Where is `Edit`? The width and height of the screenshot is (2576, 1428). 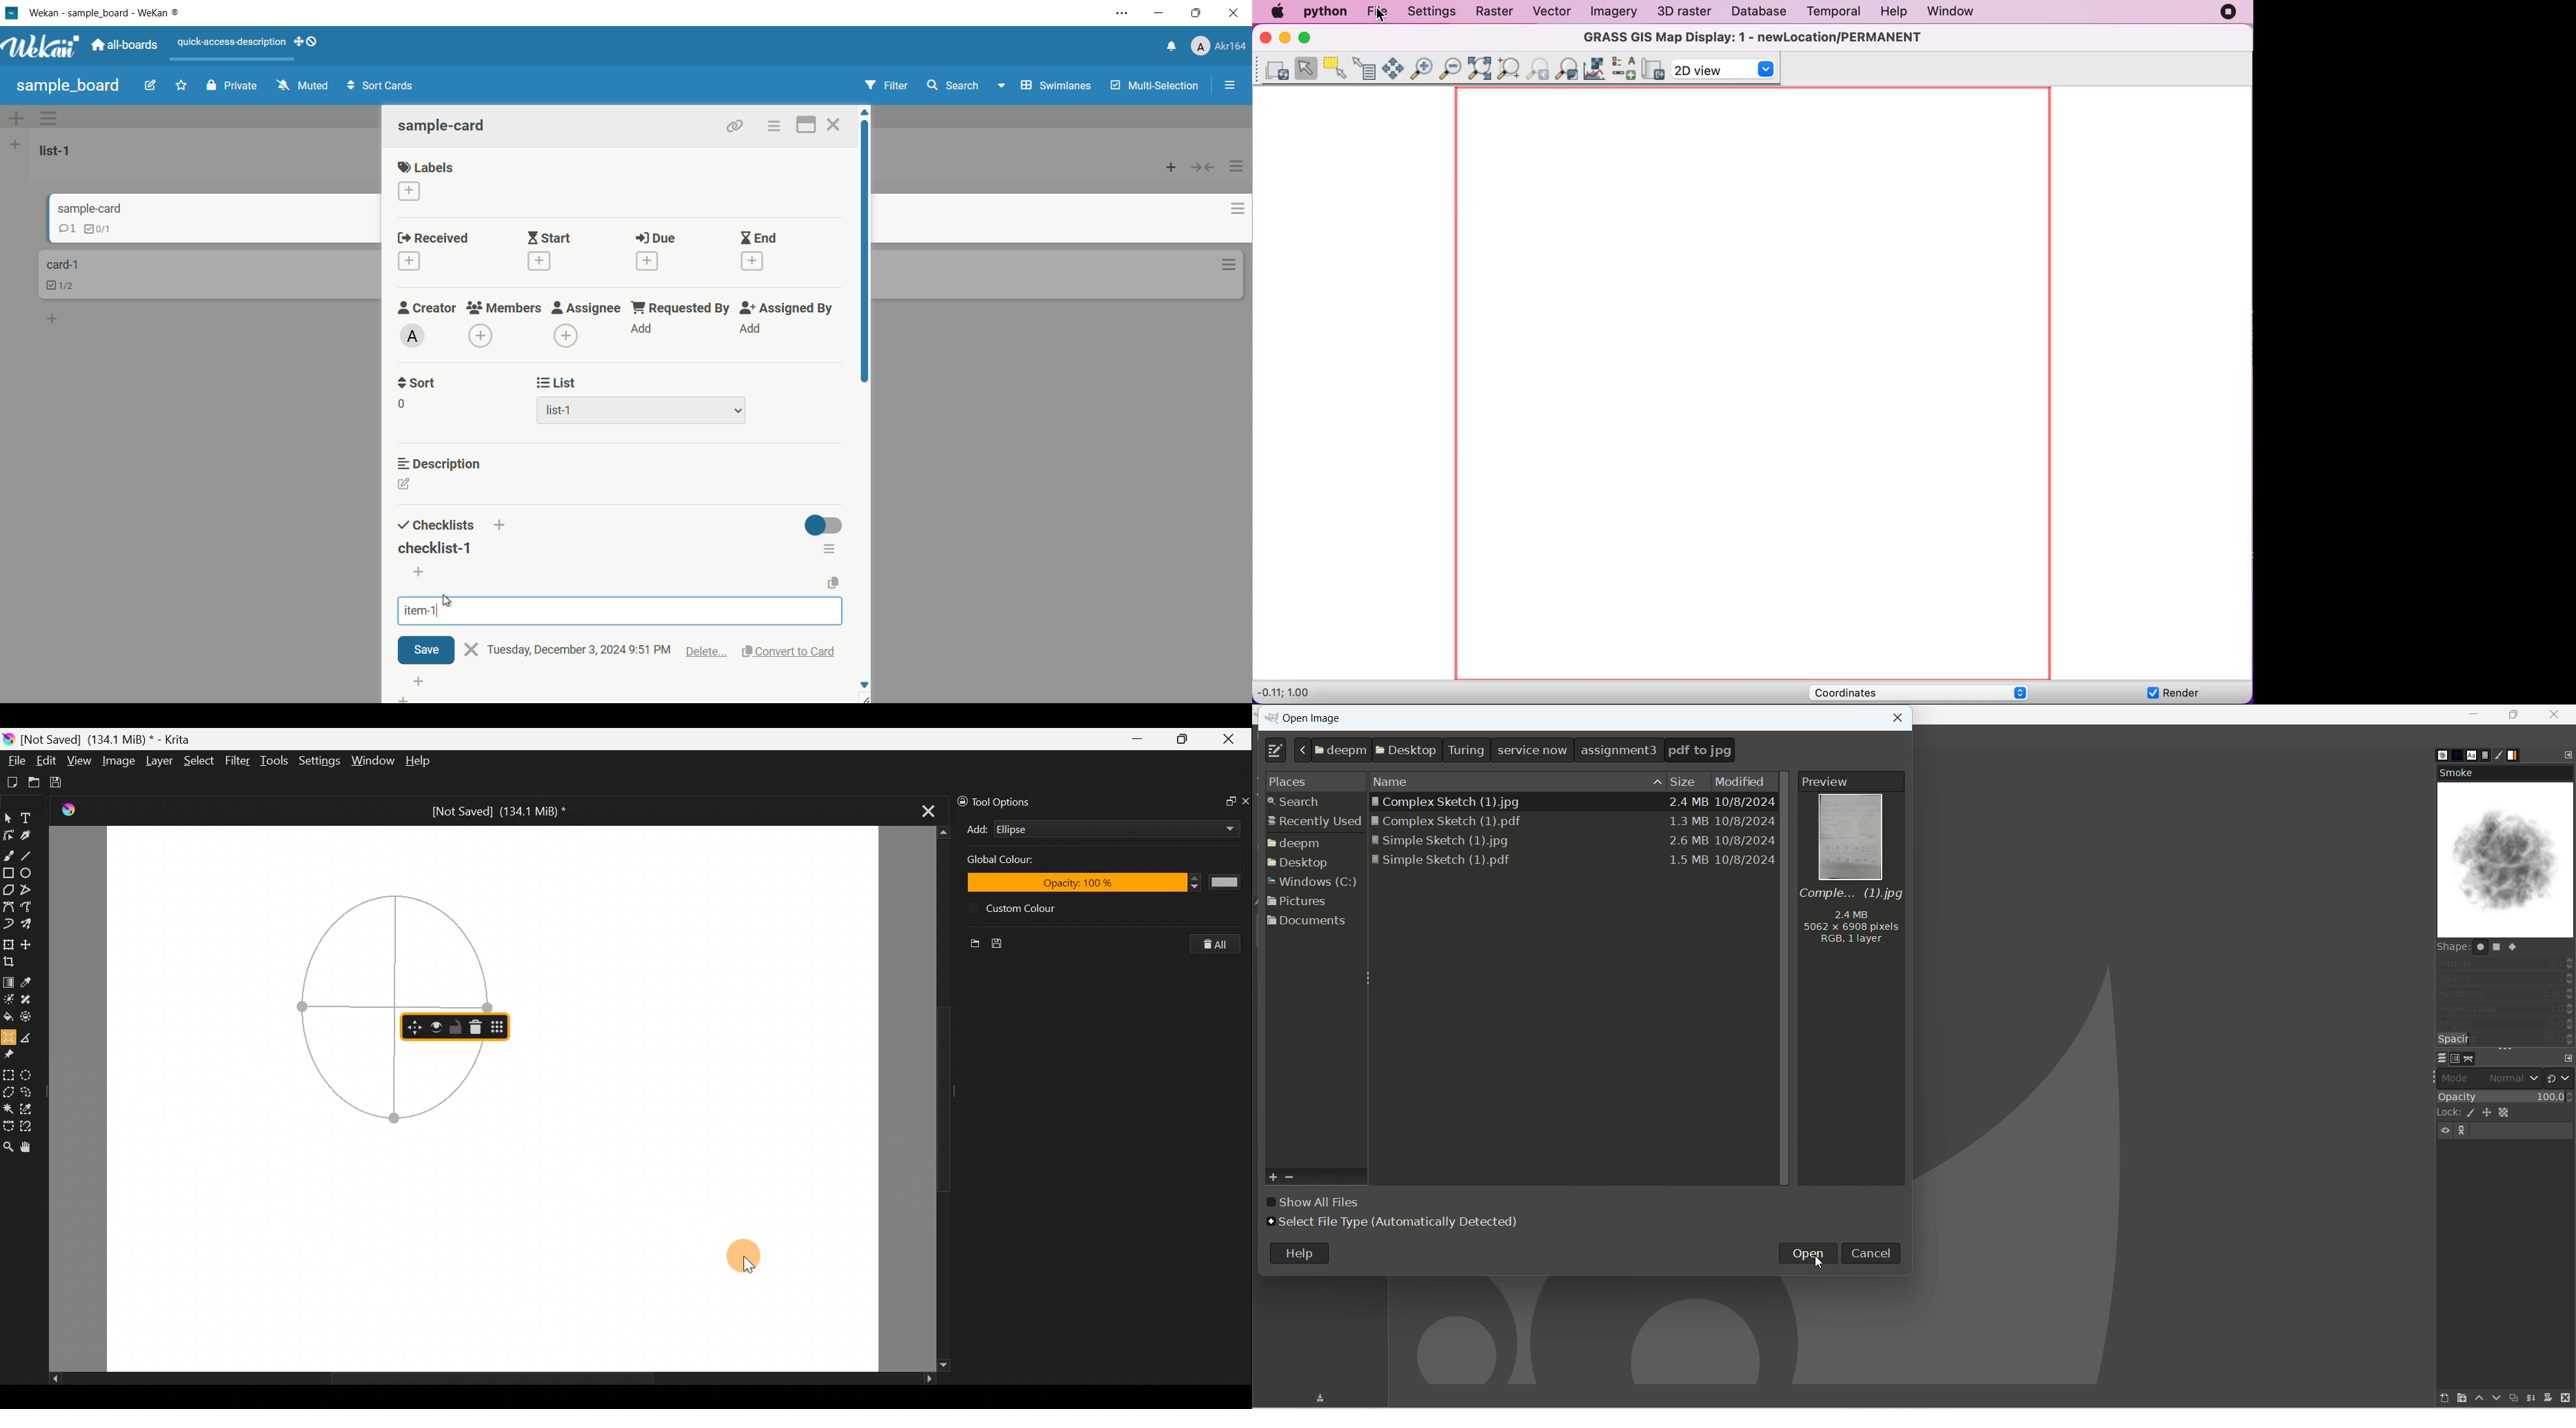
Edit is located at coordinates (47, 761).